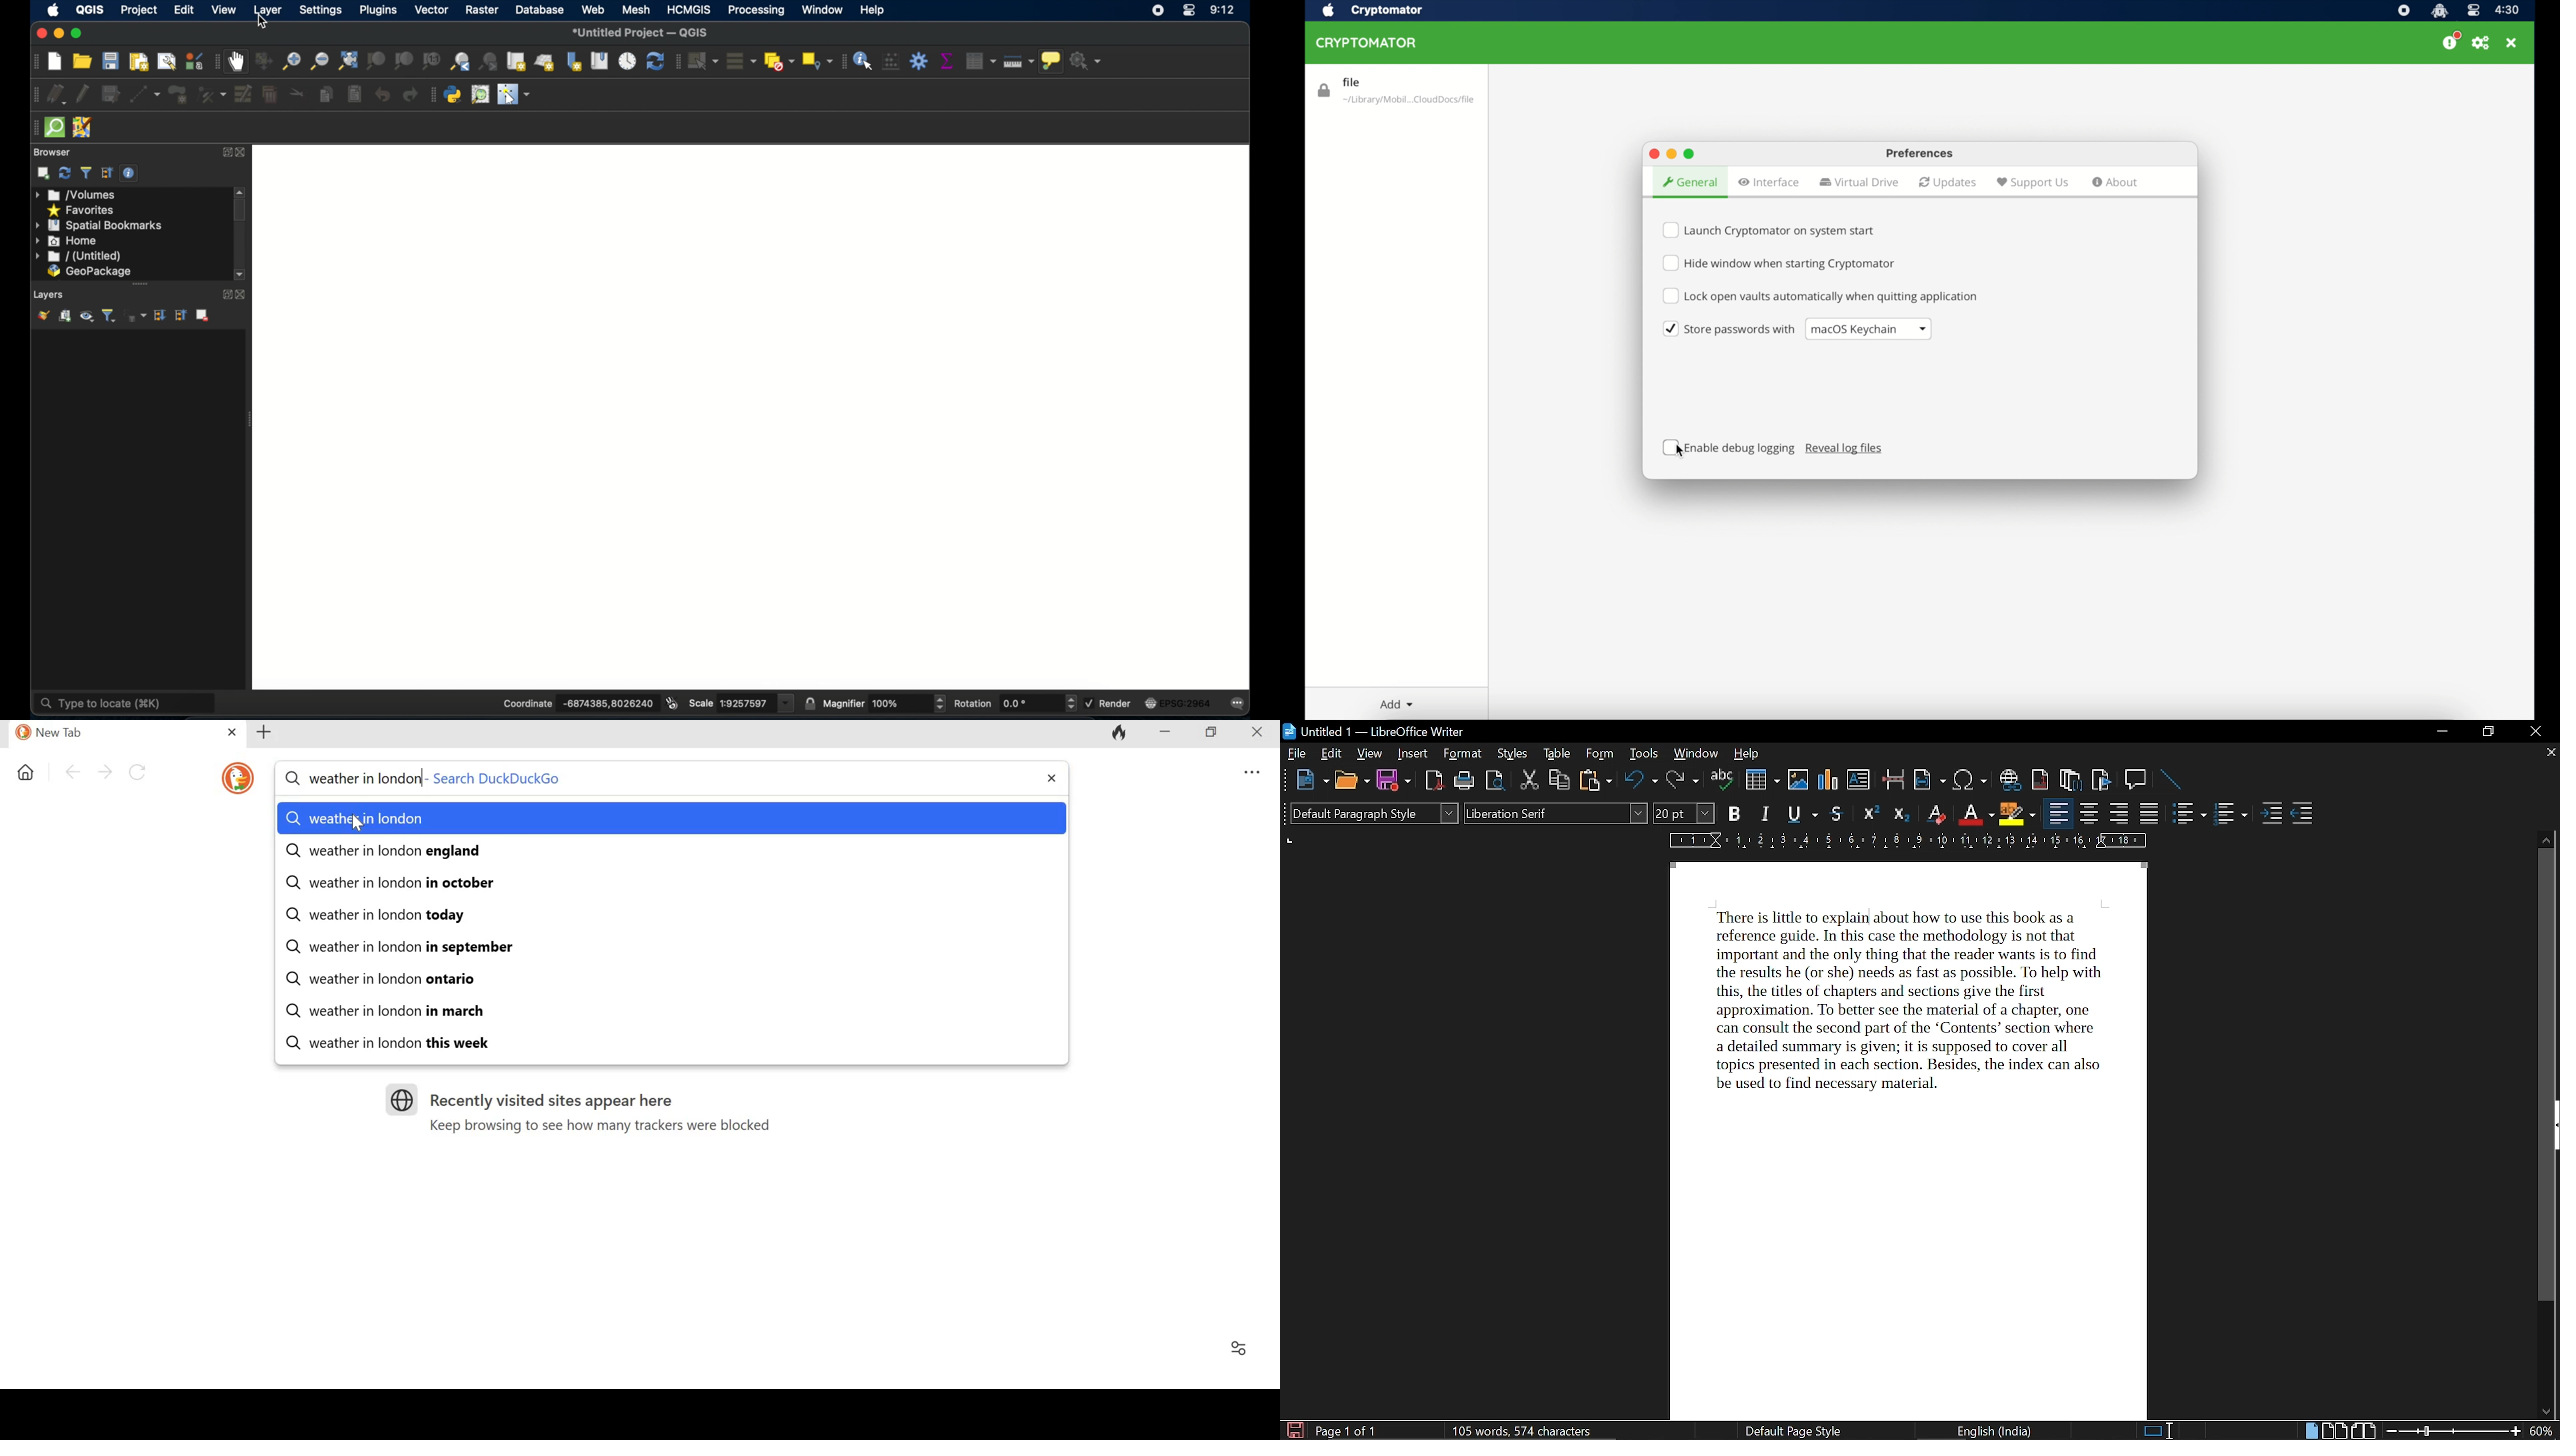  I want to click on scroll arrow, so click(241, 190).